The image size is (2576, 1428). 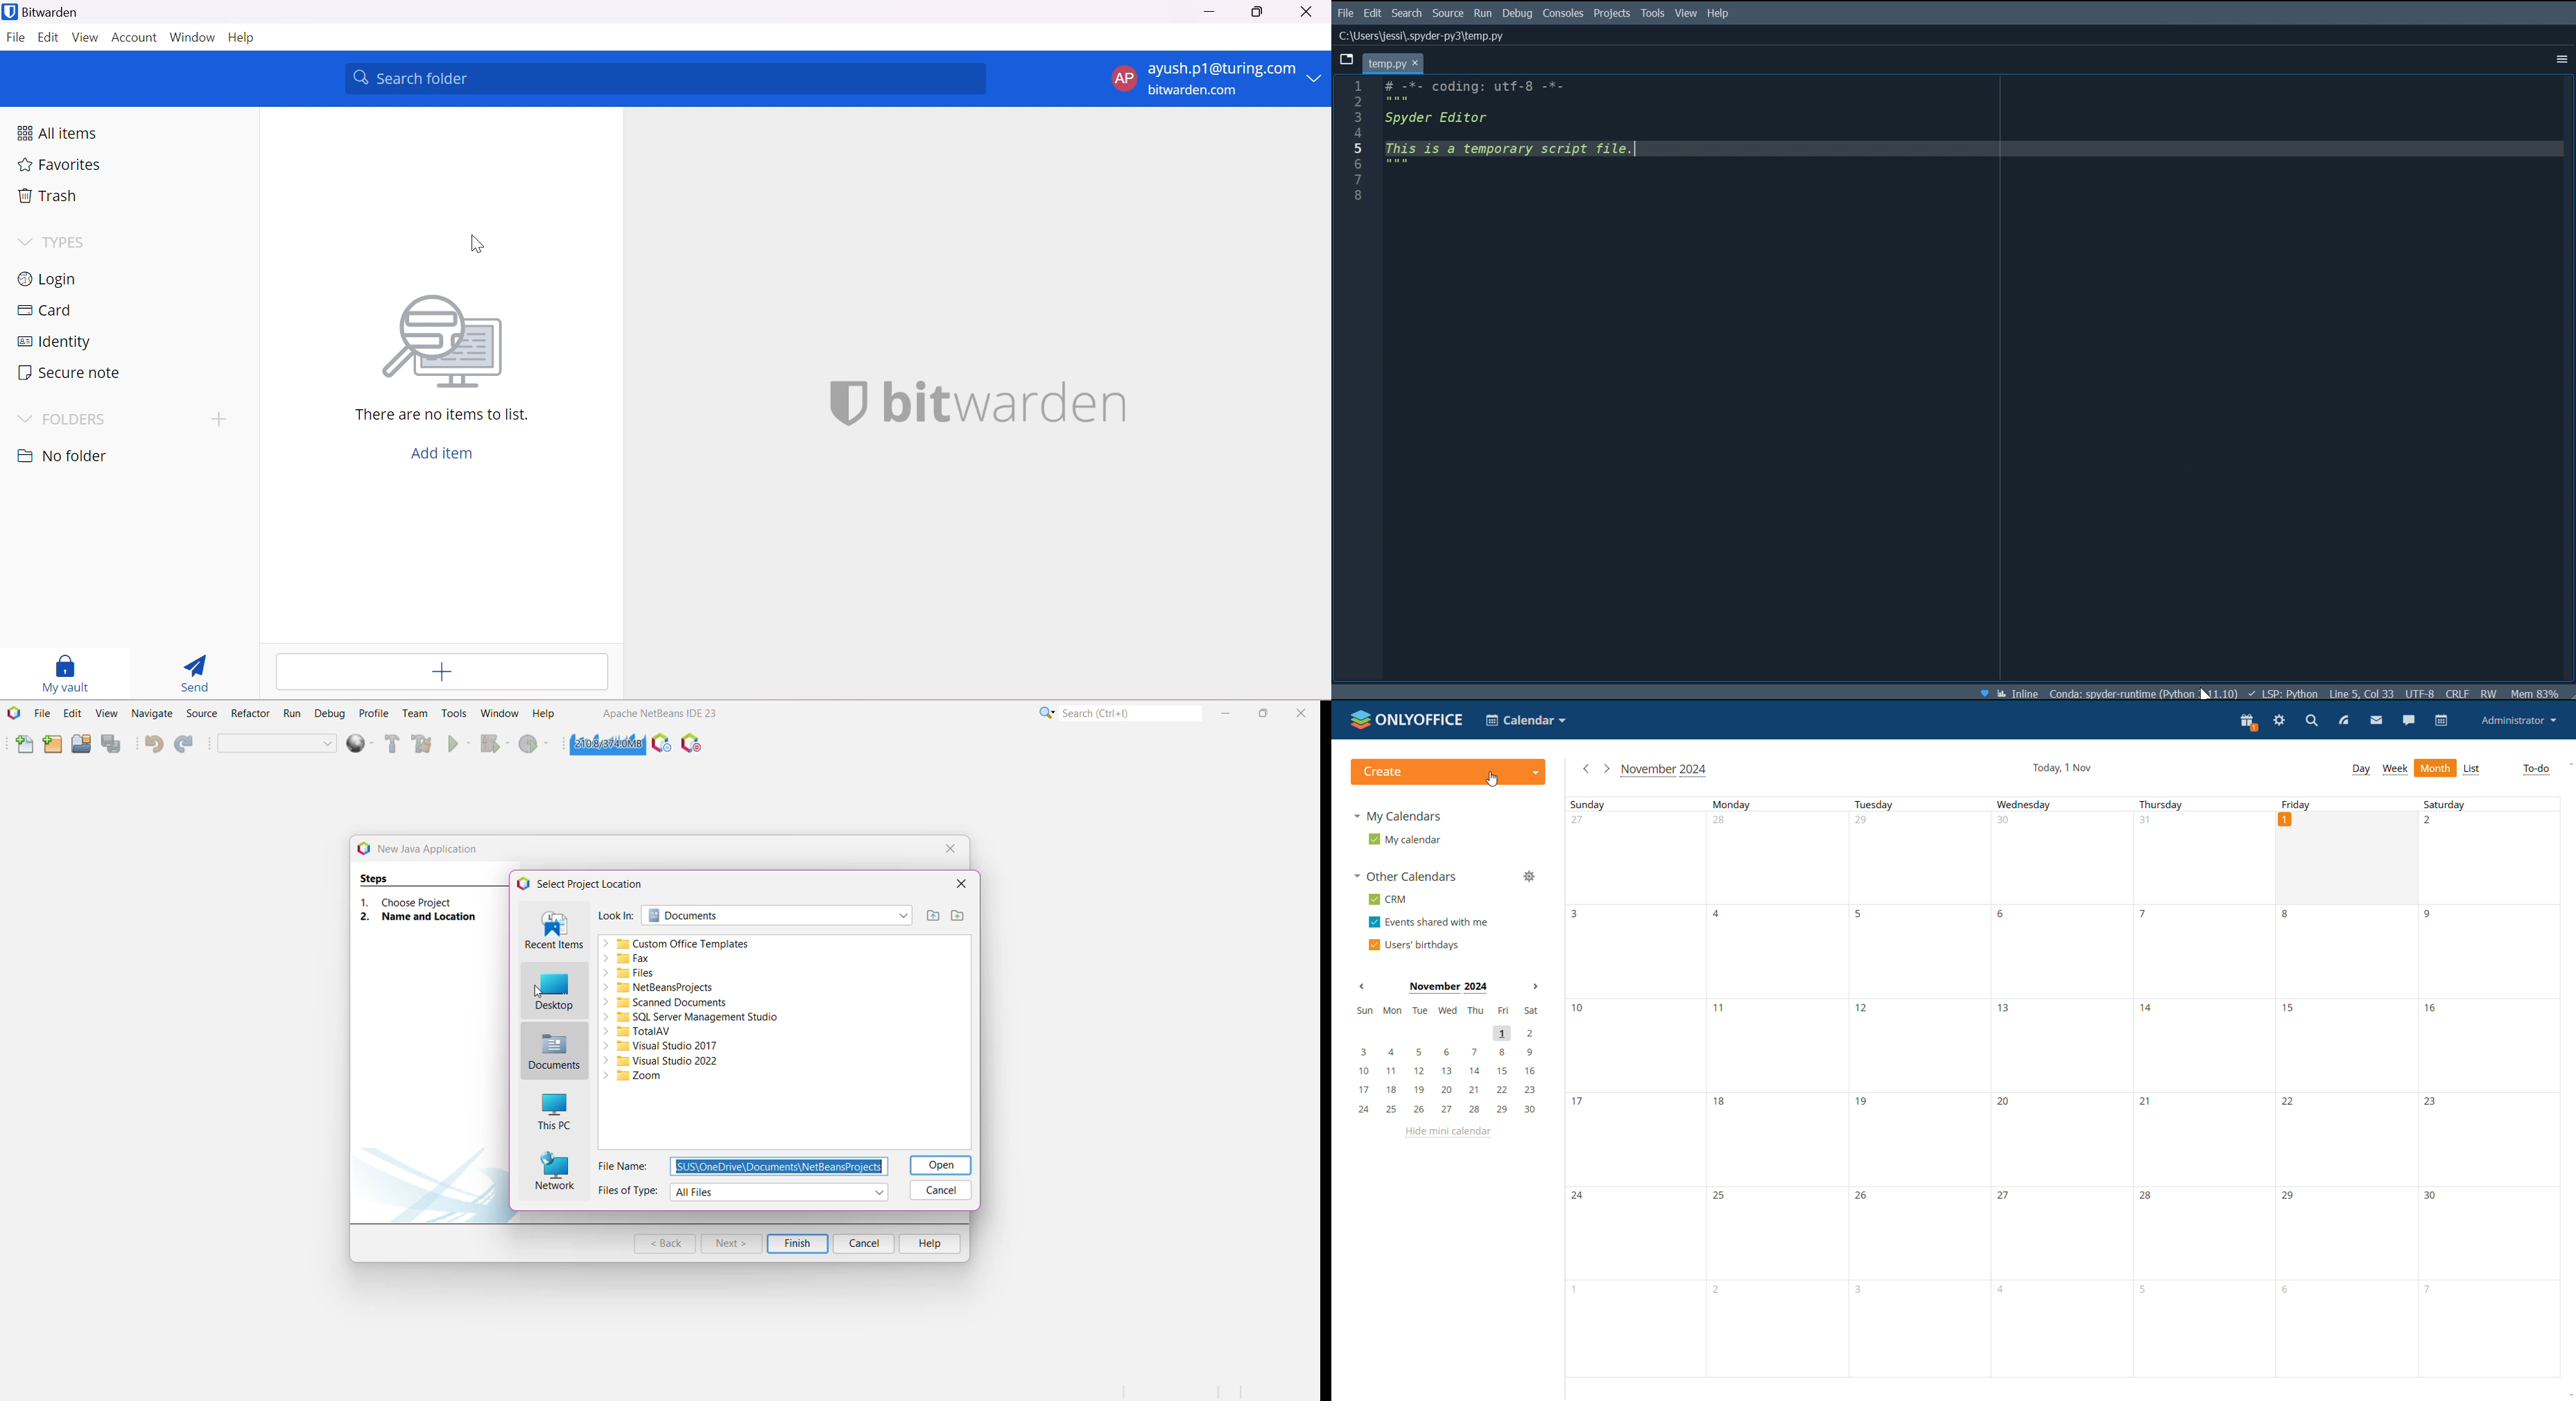 What do you see at coordinates (27, 420) in the screenshot?
I see `Drop Down` at bounding box center [27, 420].